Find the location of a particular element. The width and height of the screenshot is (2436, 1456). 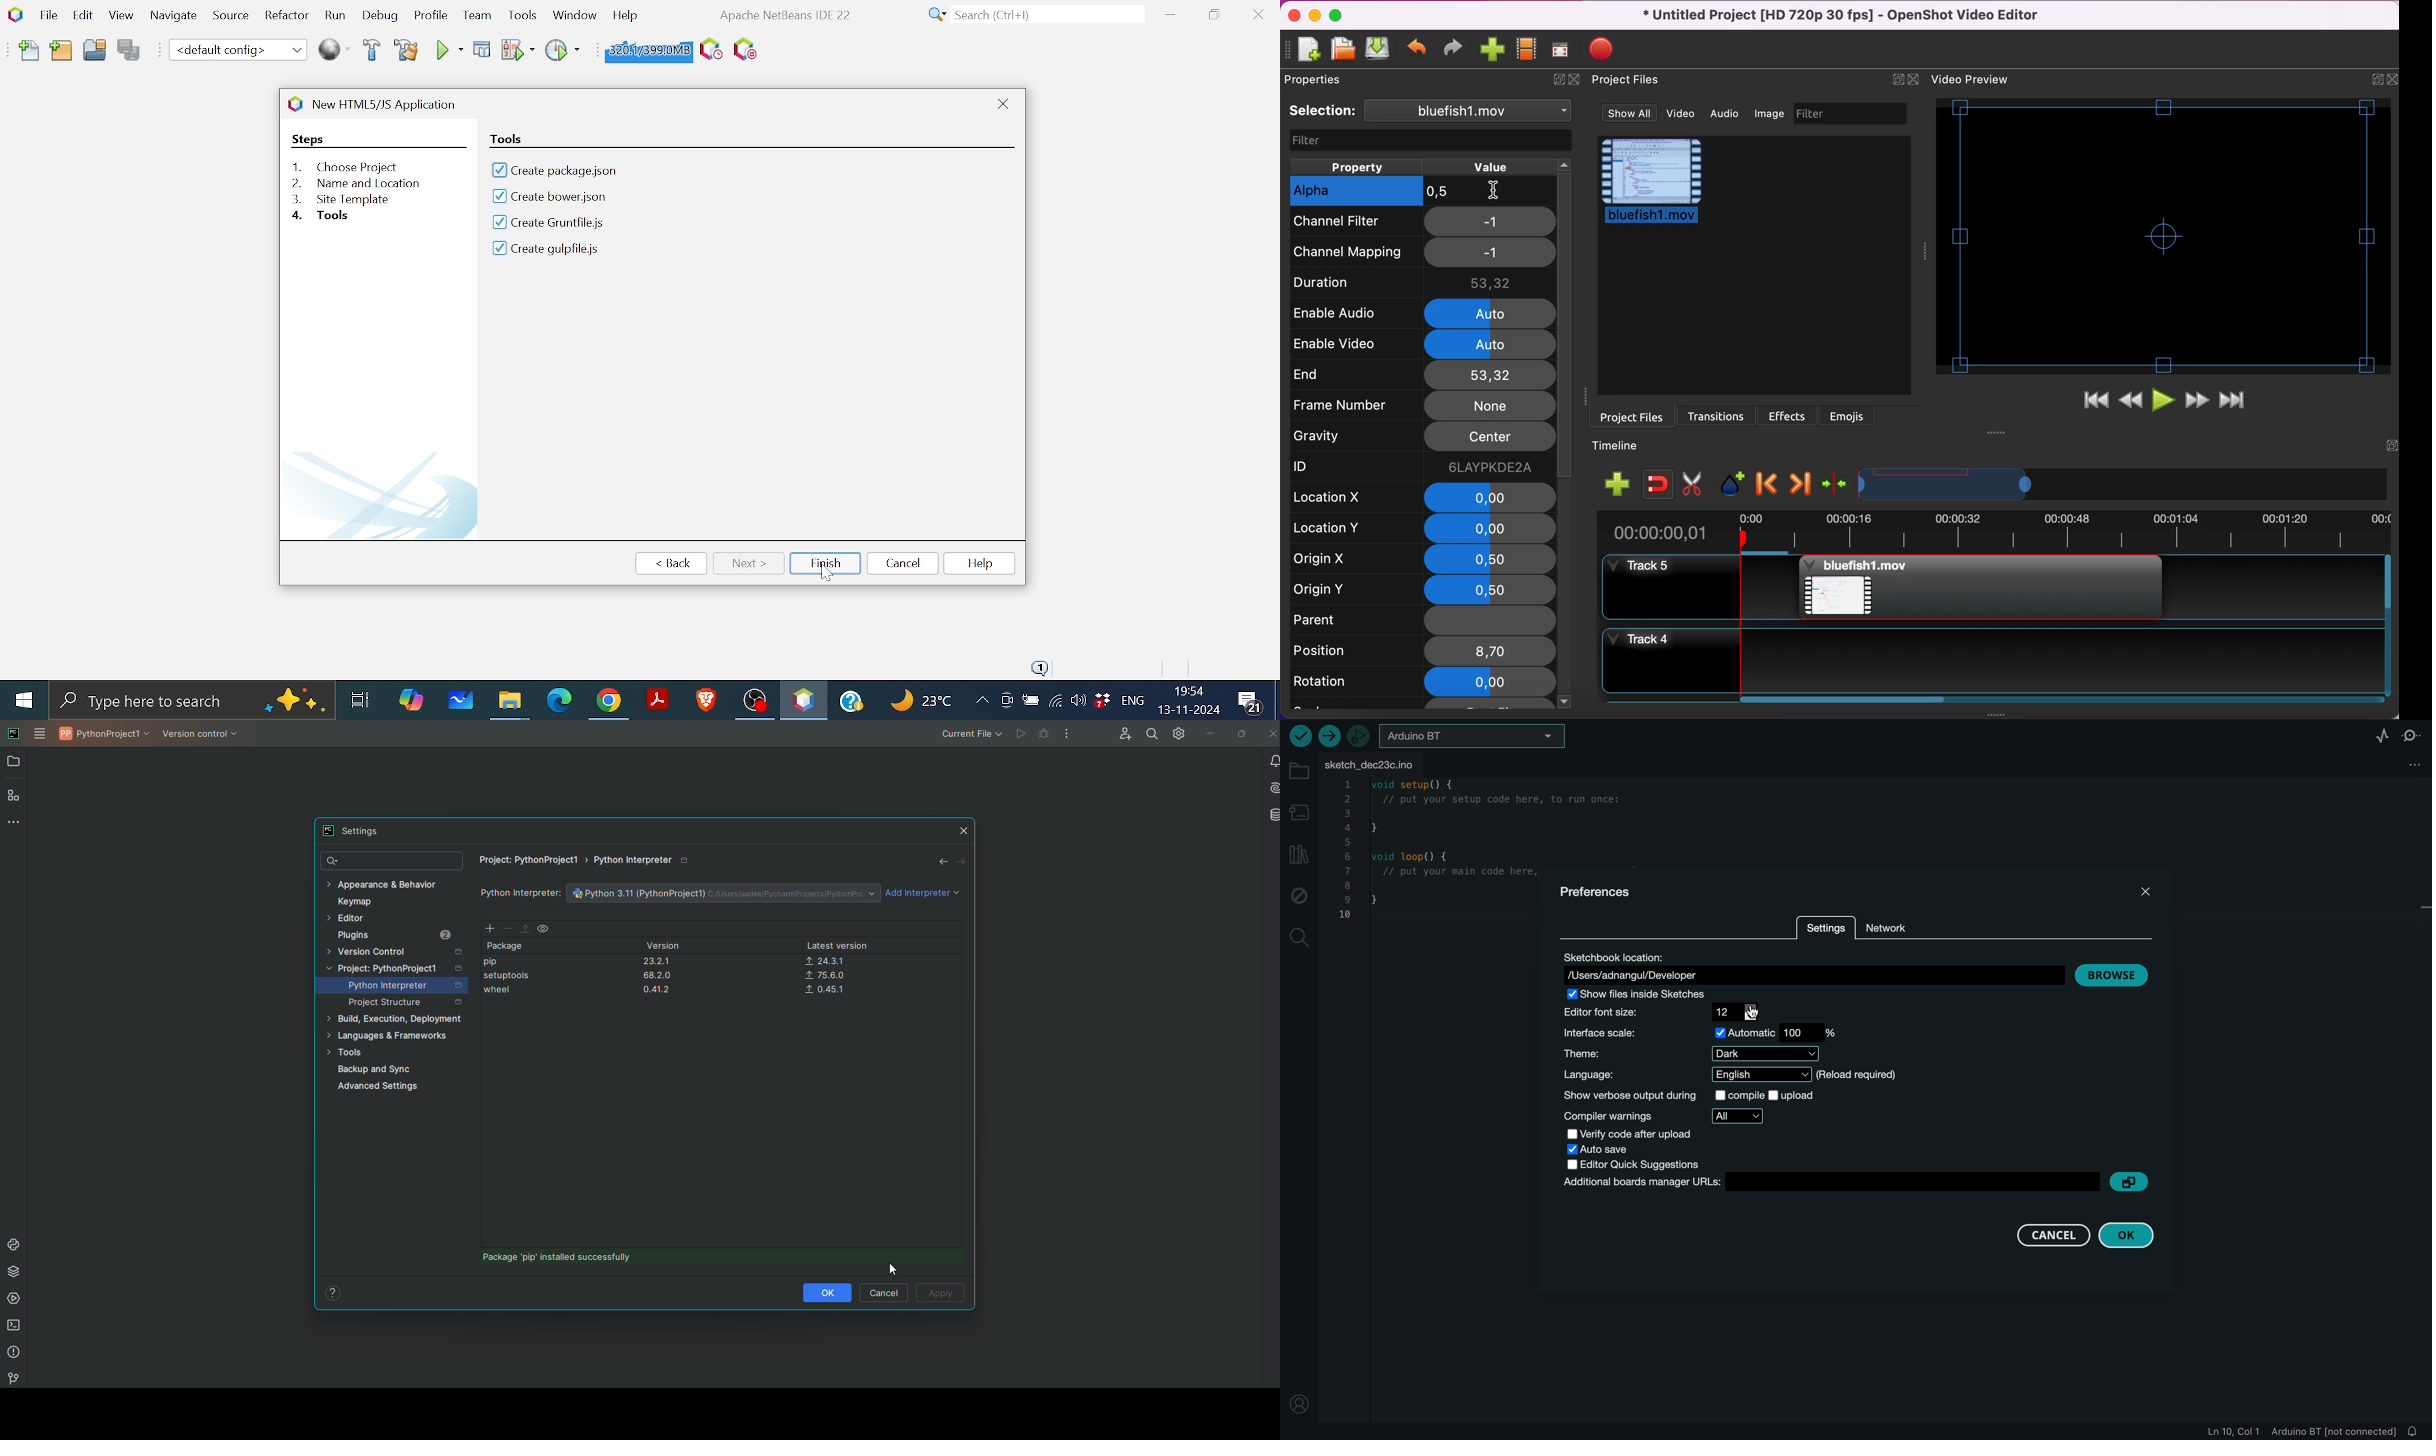

enable audio is located at coordinates (1356, 312).